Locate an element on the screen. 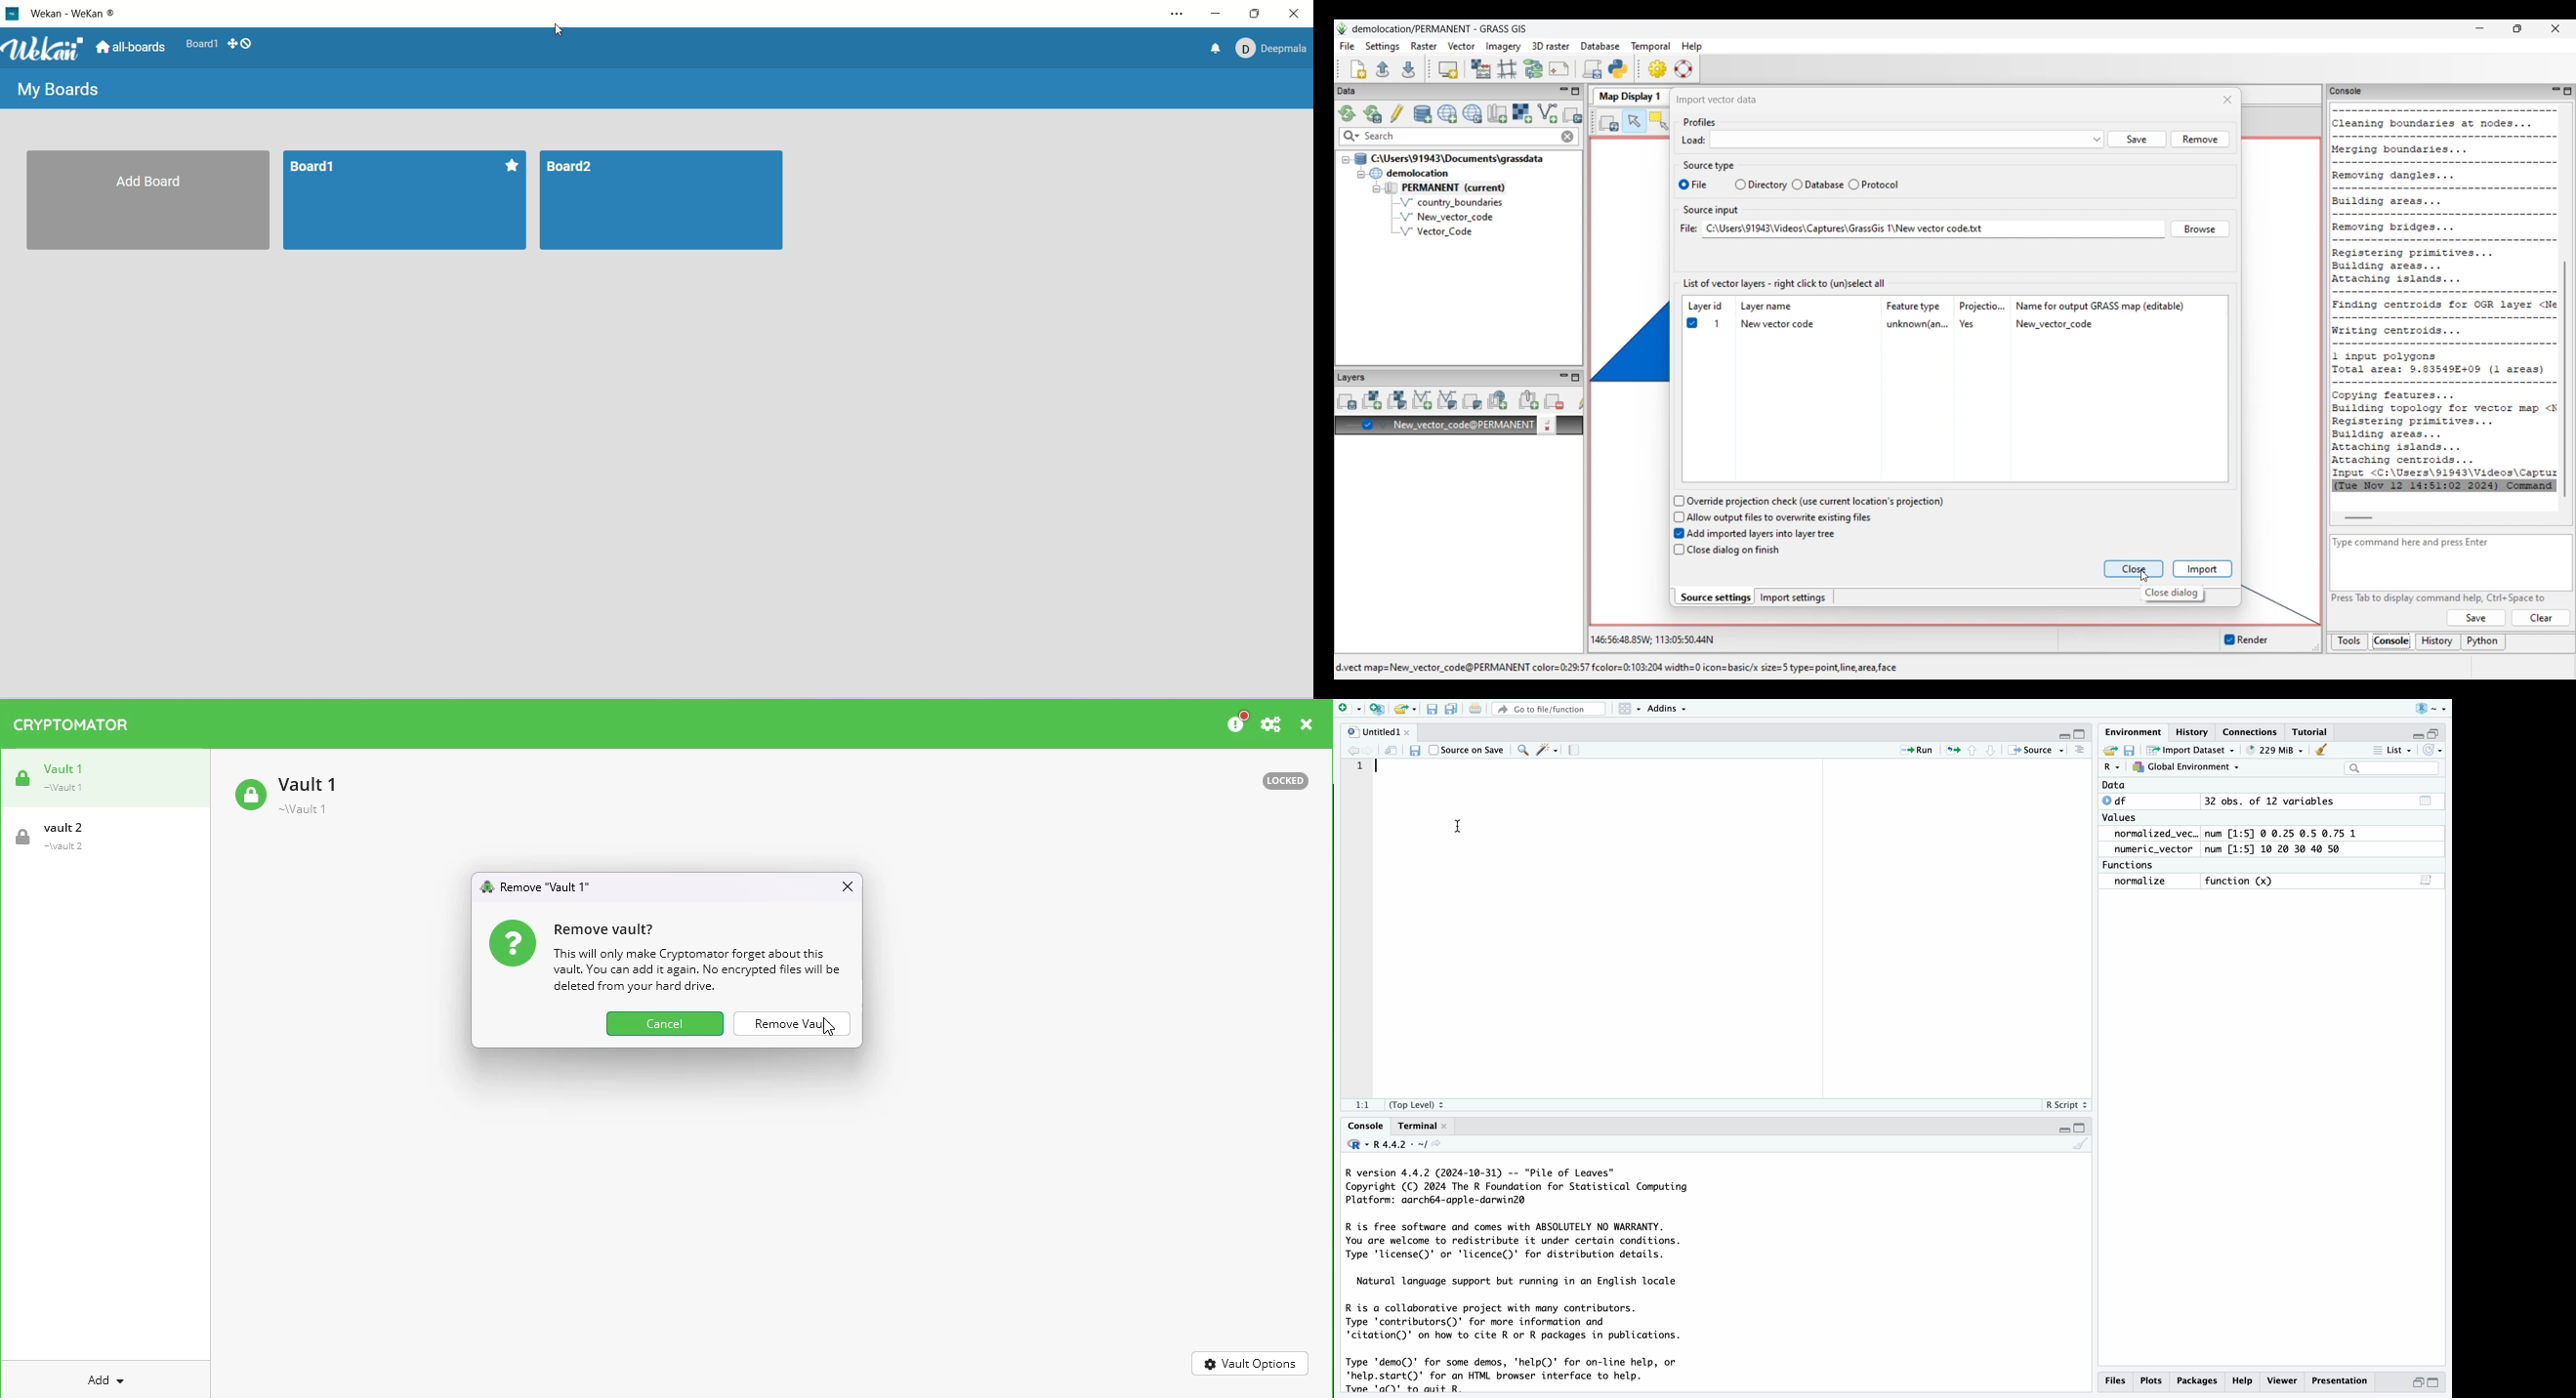 The height and width of the screenshot is (1400, 2576). maximize is located at coordinates (2082, 1128).